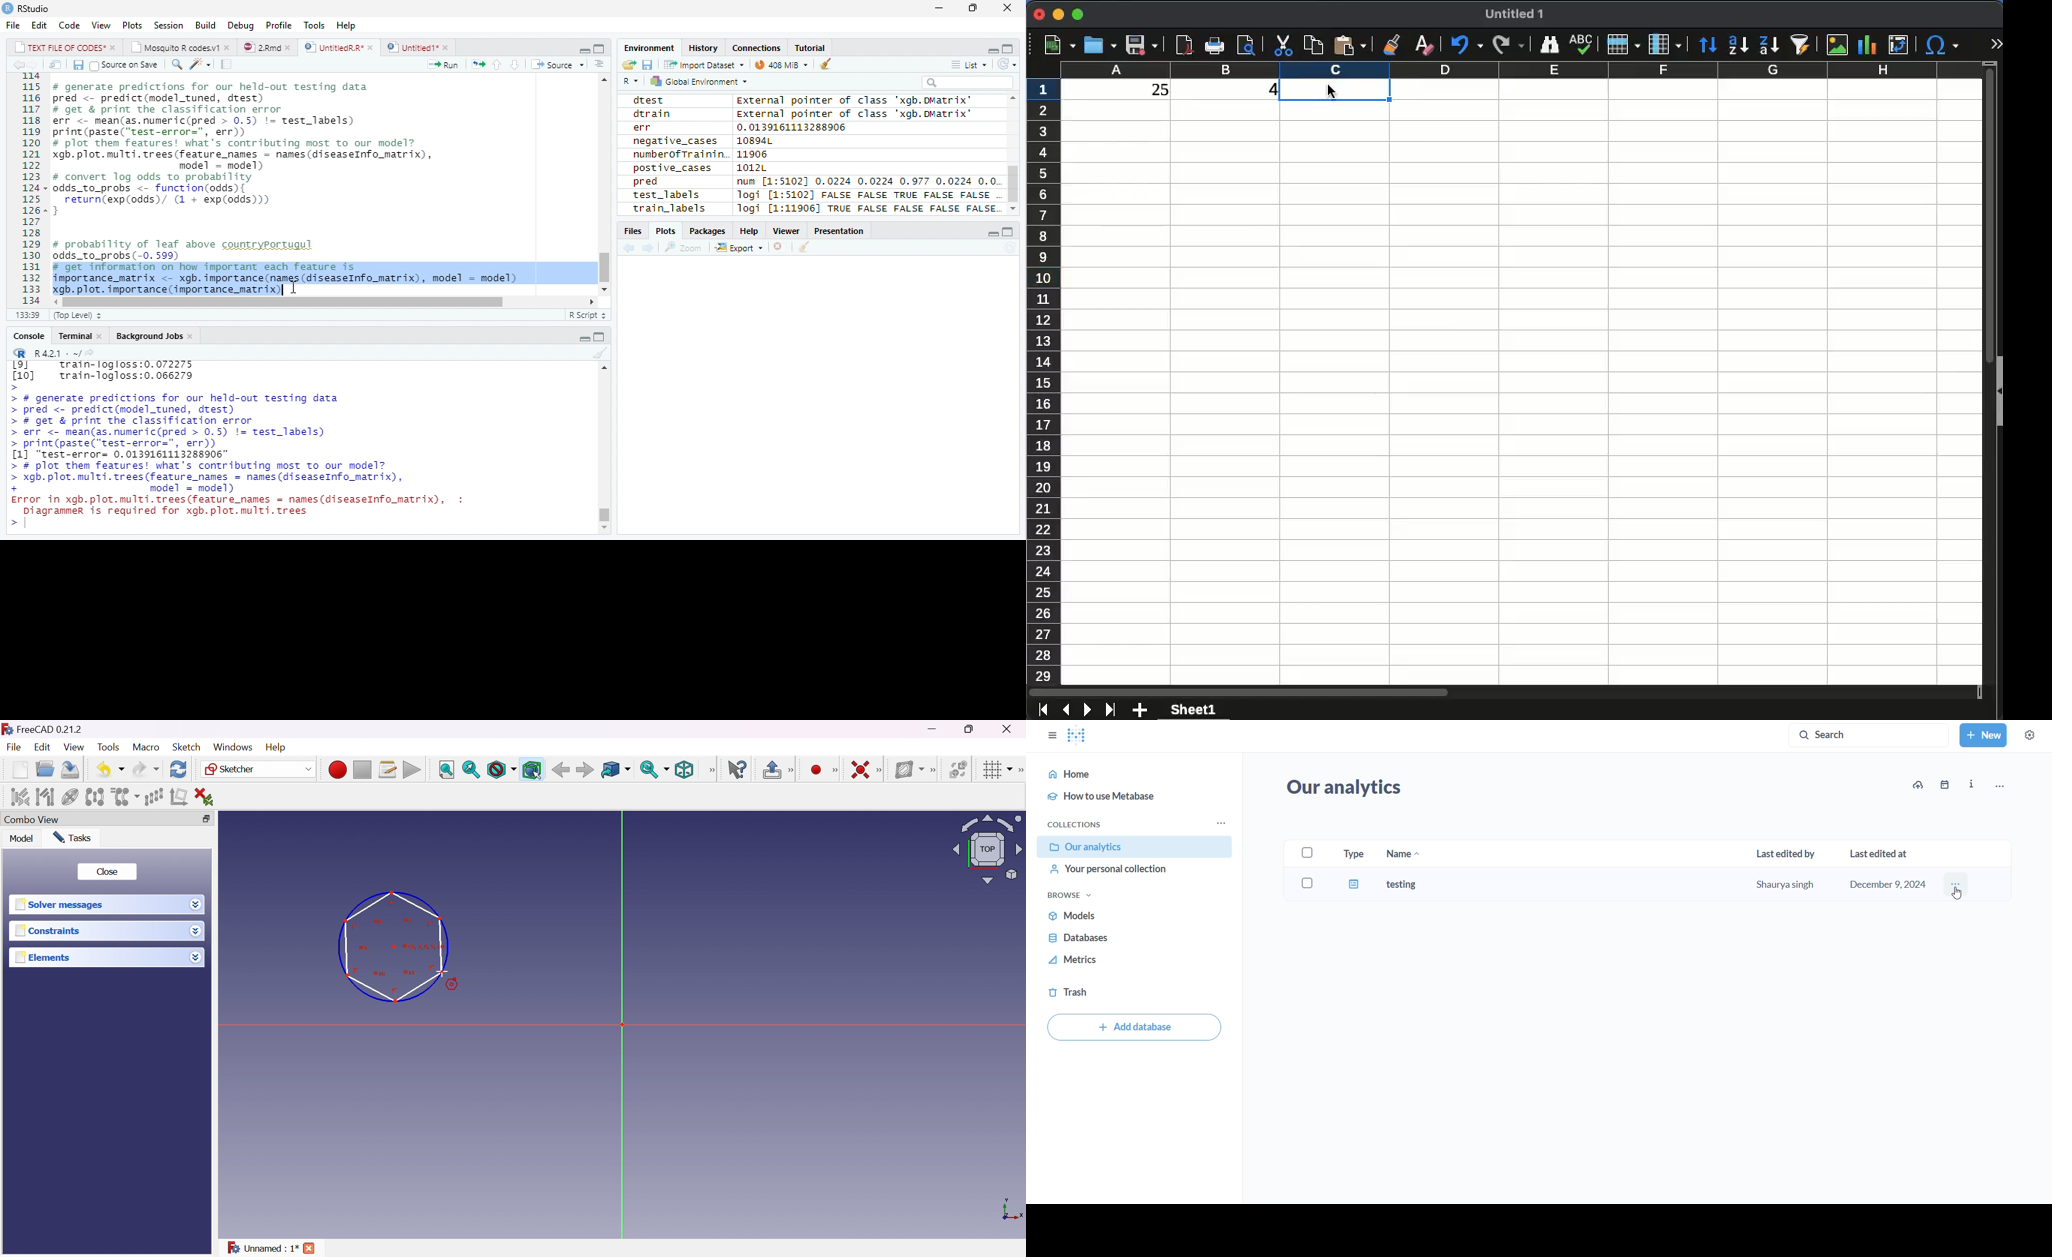 The image size is (2072, 1260). I want to click on Switch virtual space, so click(957, 769).